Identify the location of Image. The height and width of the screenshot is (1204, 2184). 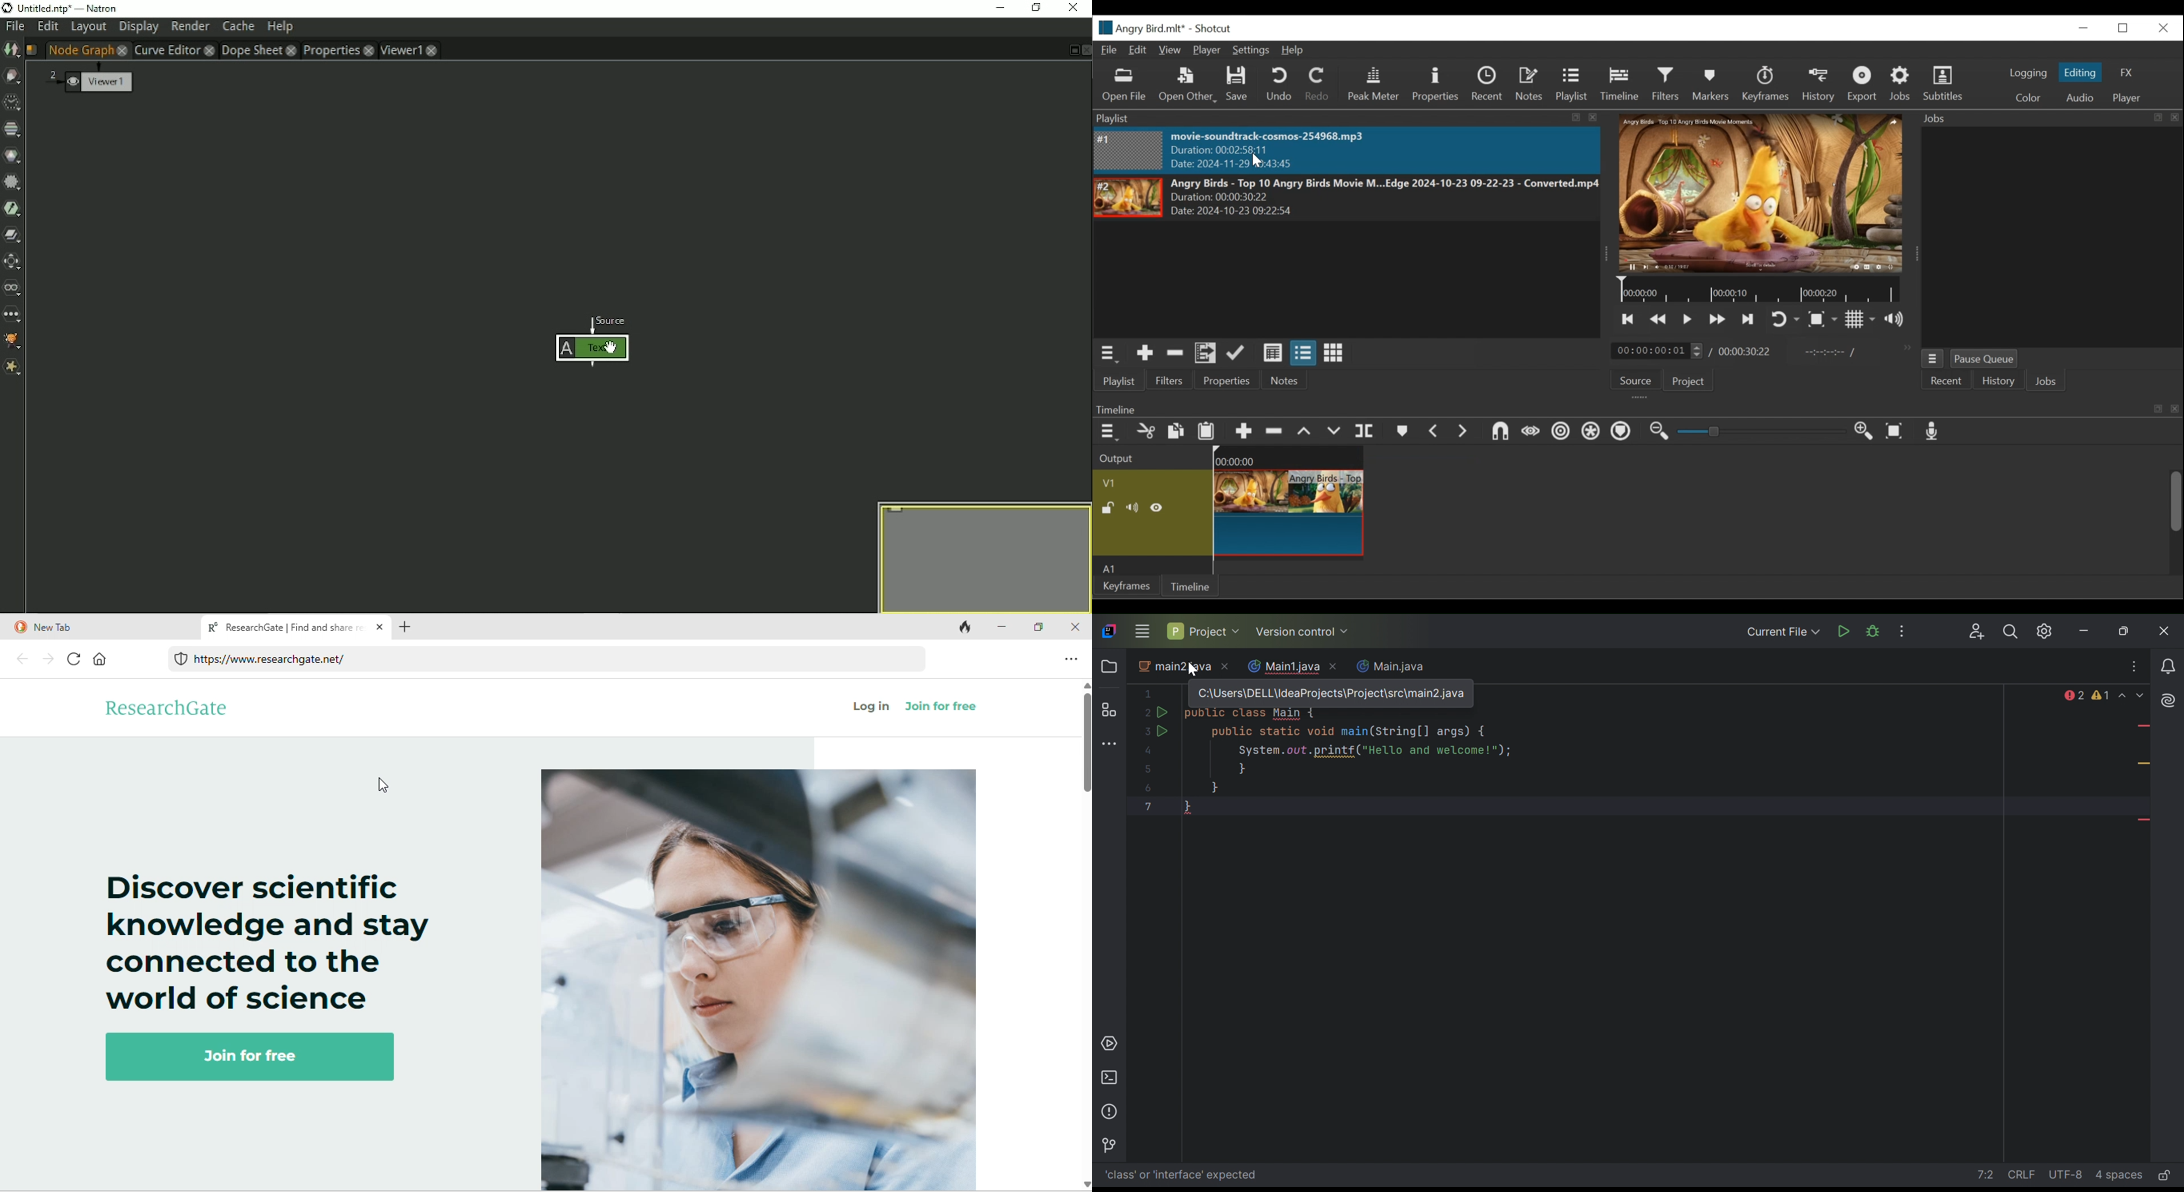
(1128, 198).